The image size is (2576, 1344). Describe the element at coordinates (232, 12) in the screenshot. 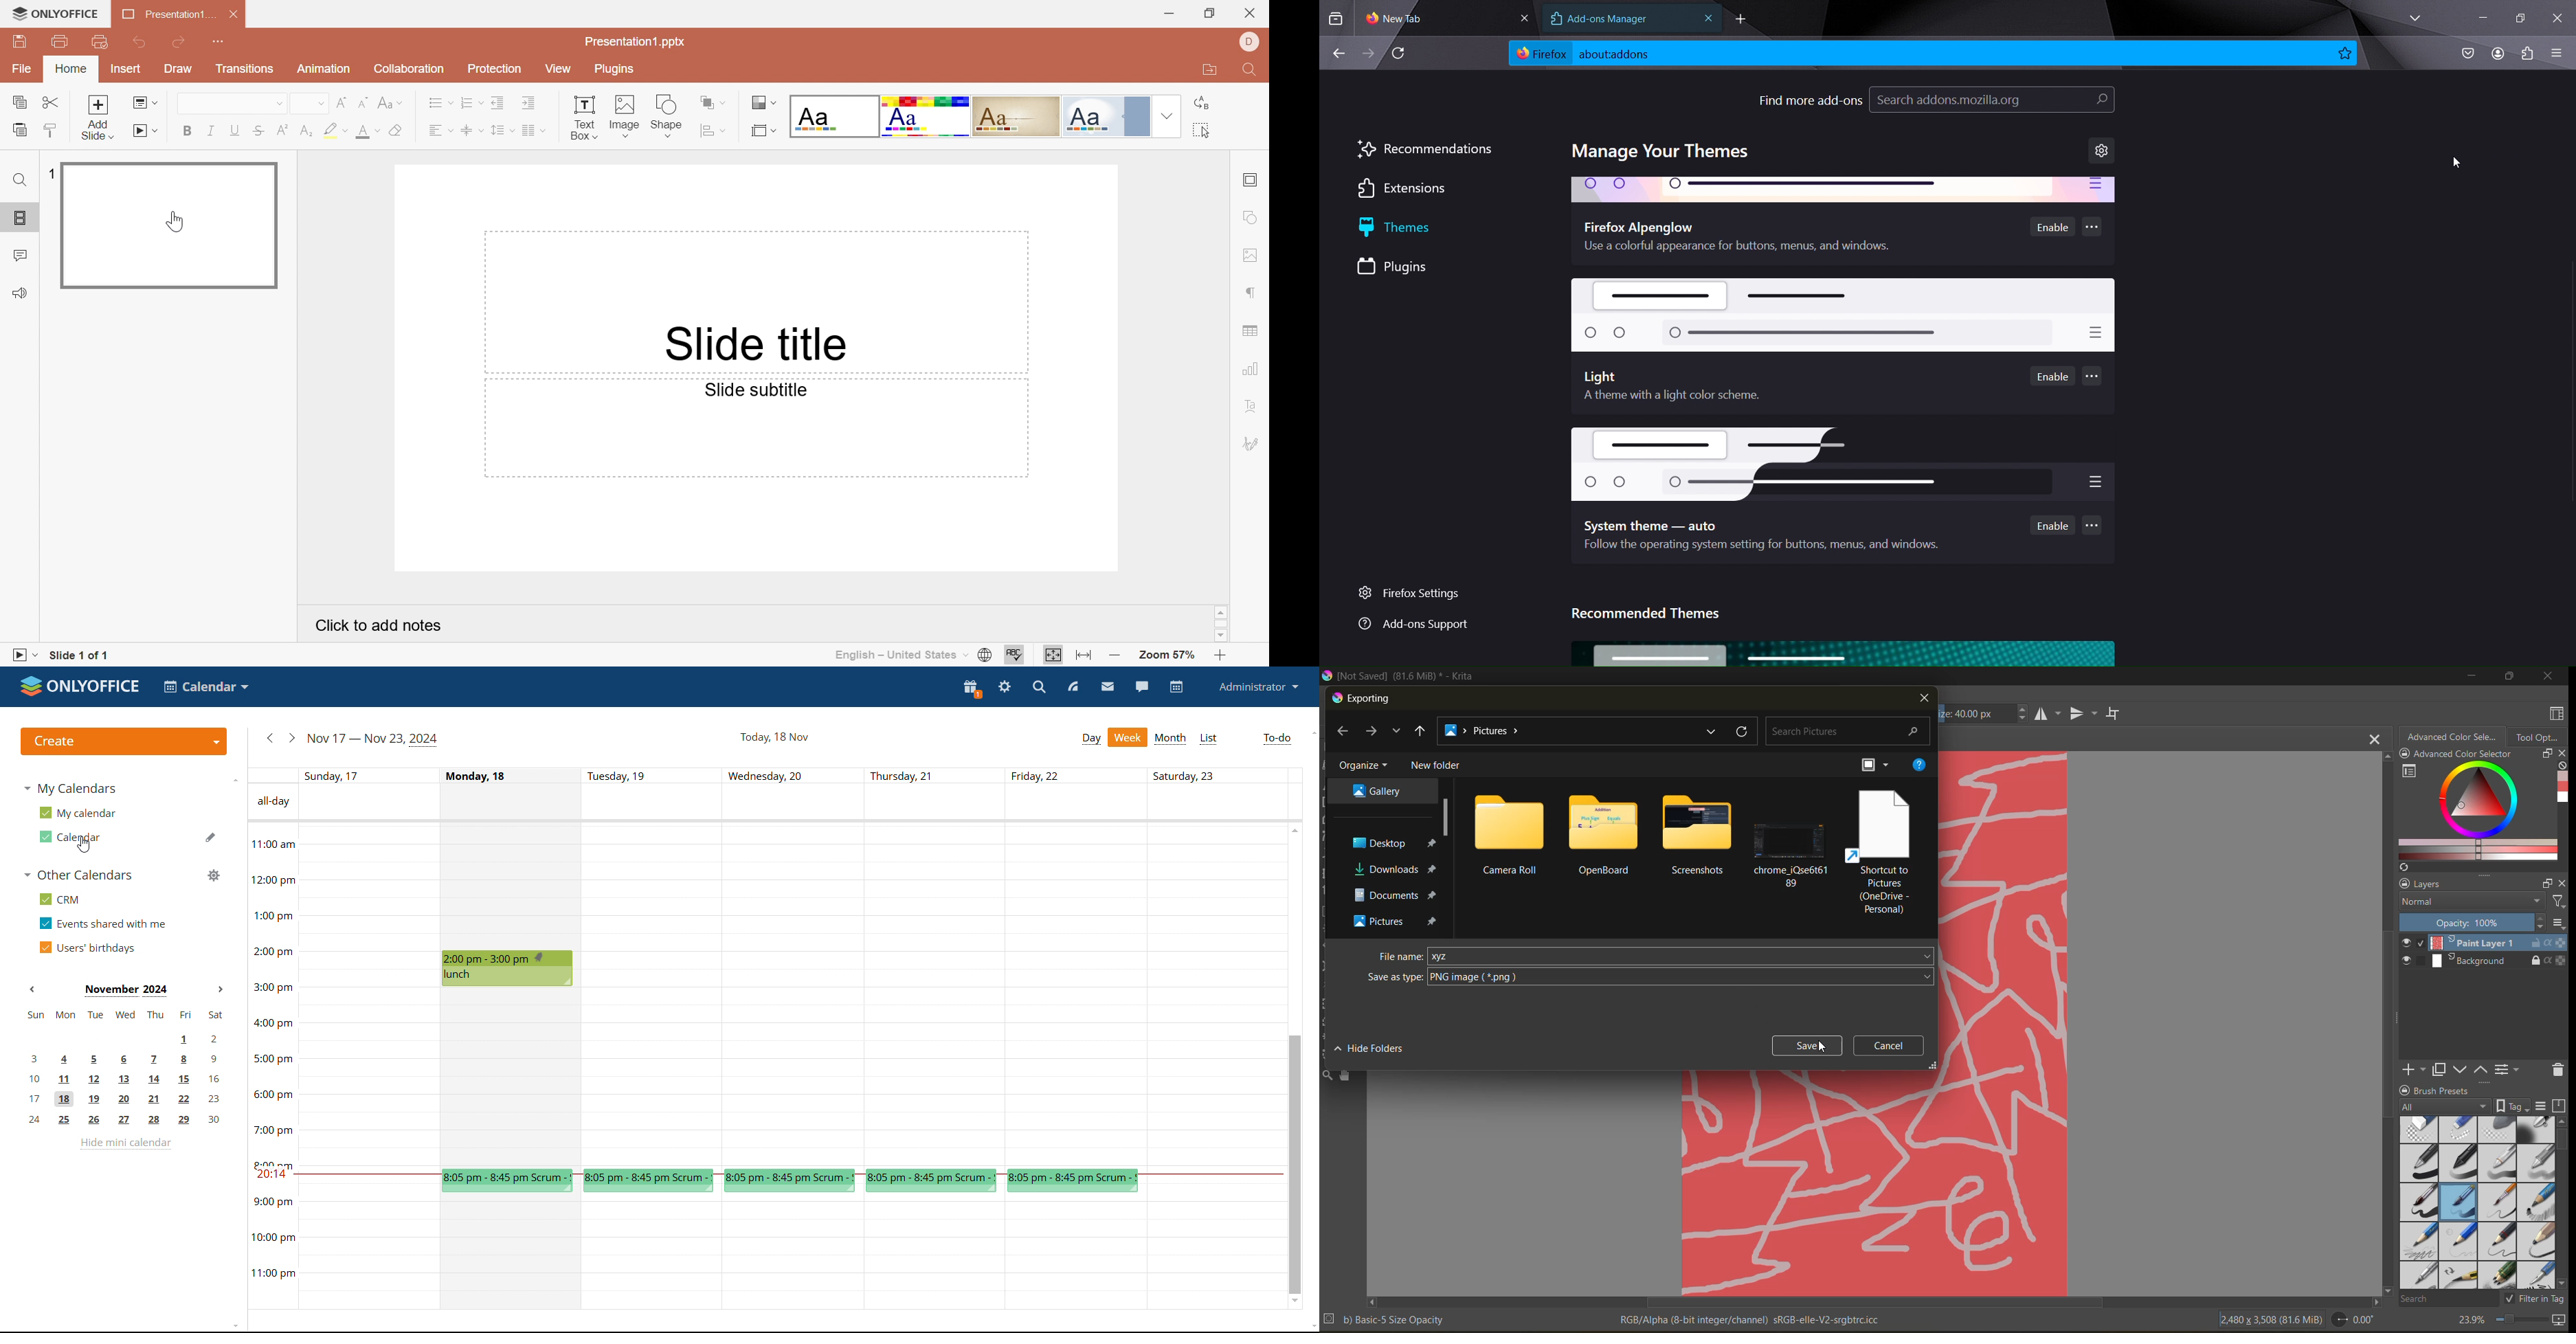

I see `Close` at that location.